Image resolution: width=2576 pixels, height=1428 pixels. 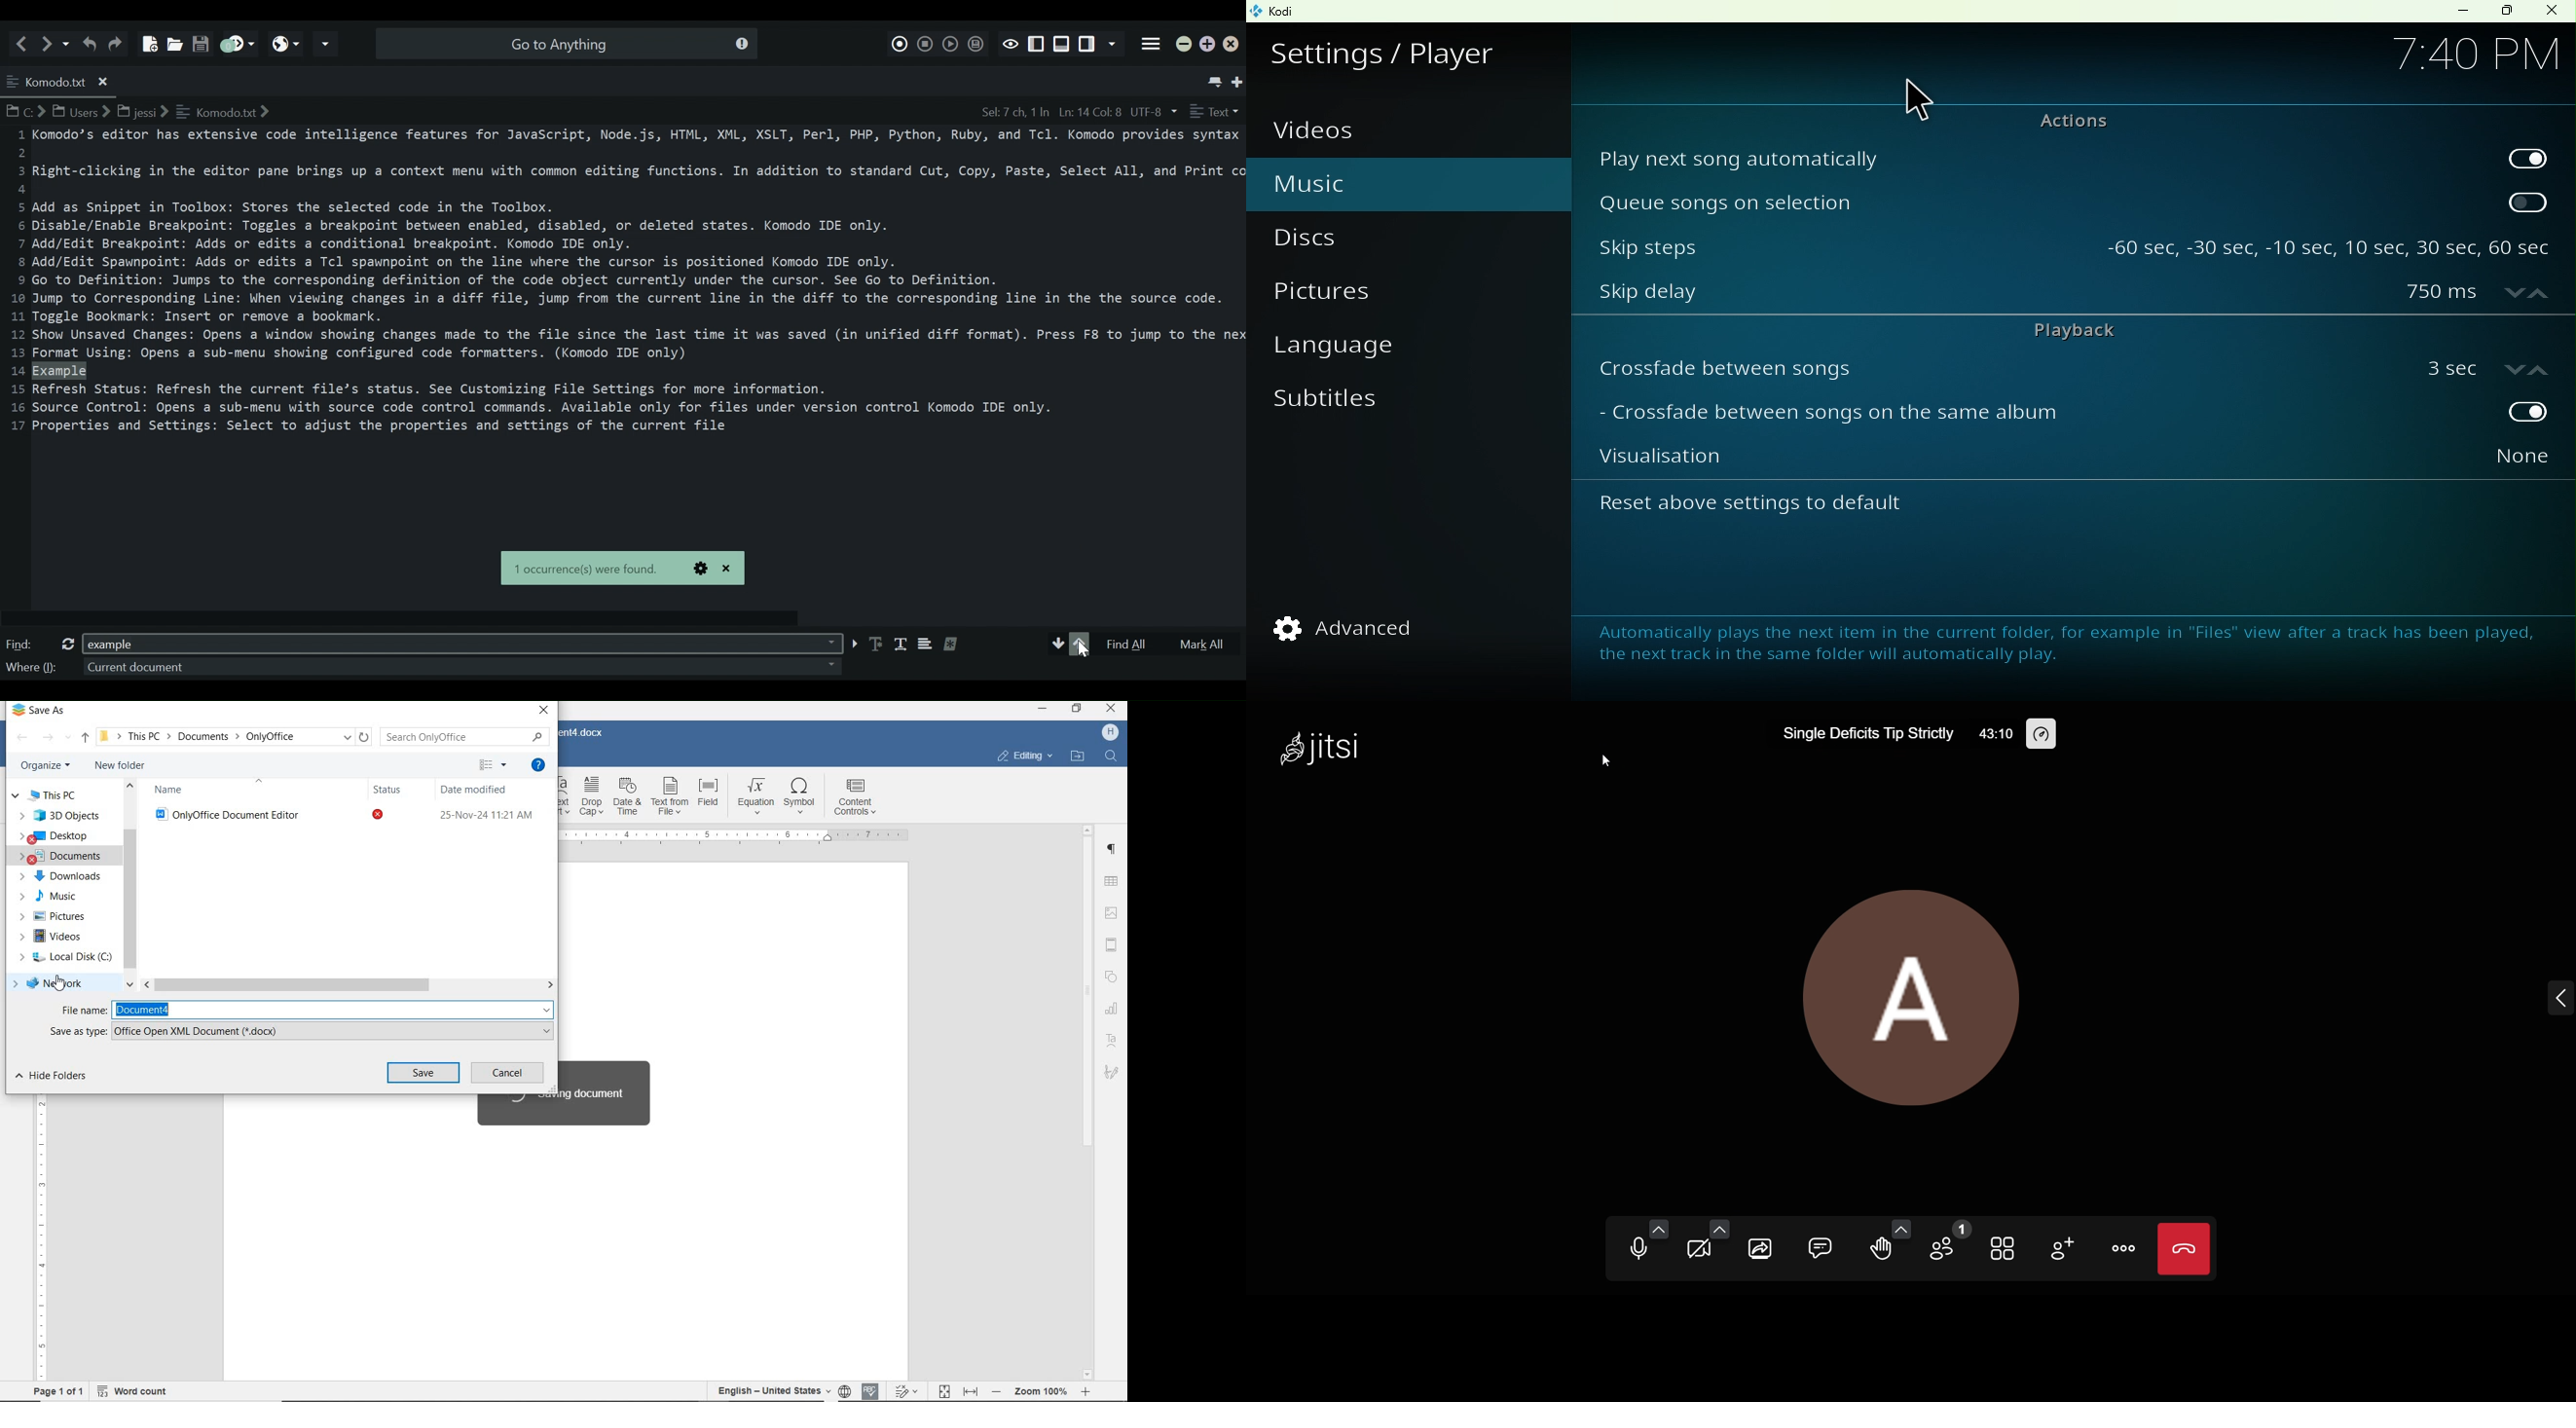 I want to click on Close, so click(x=2551, y=12).